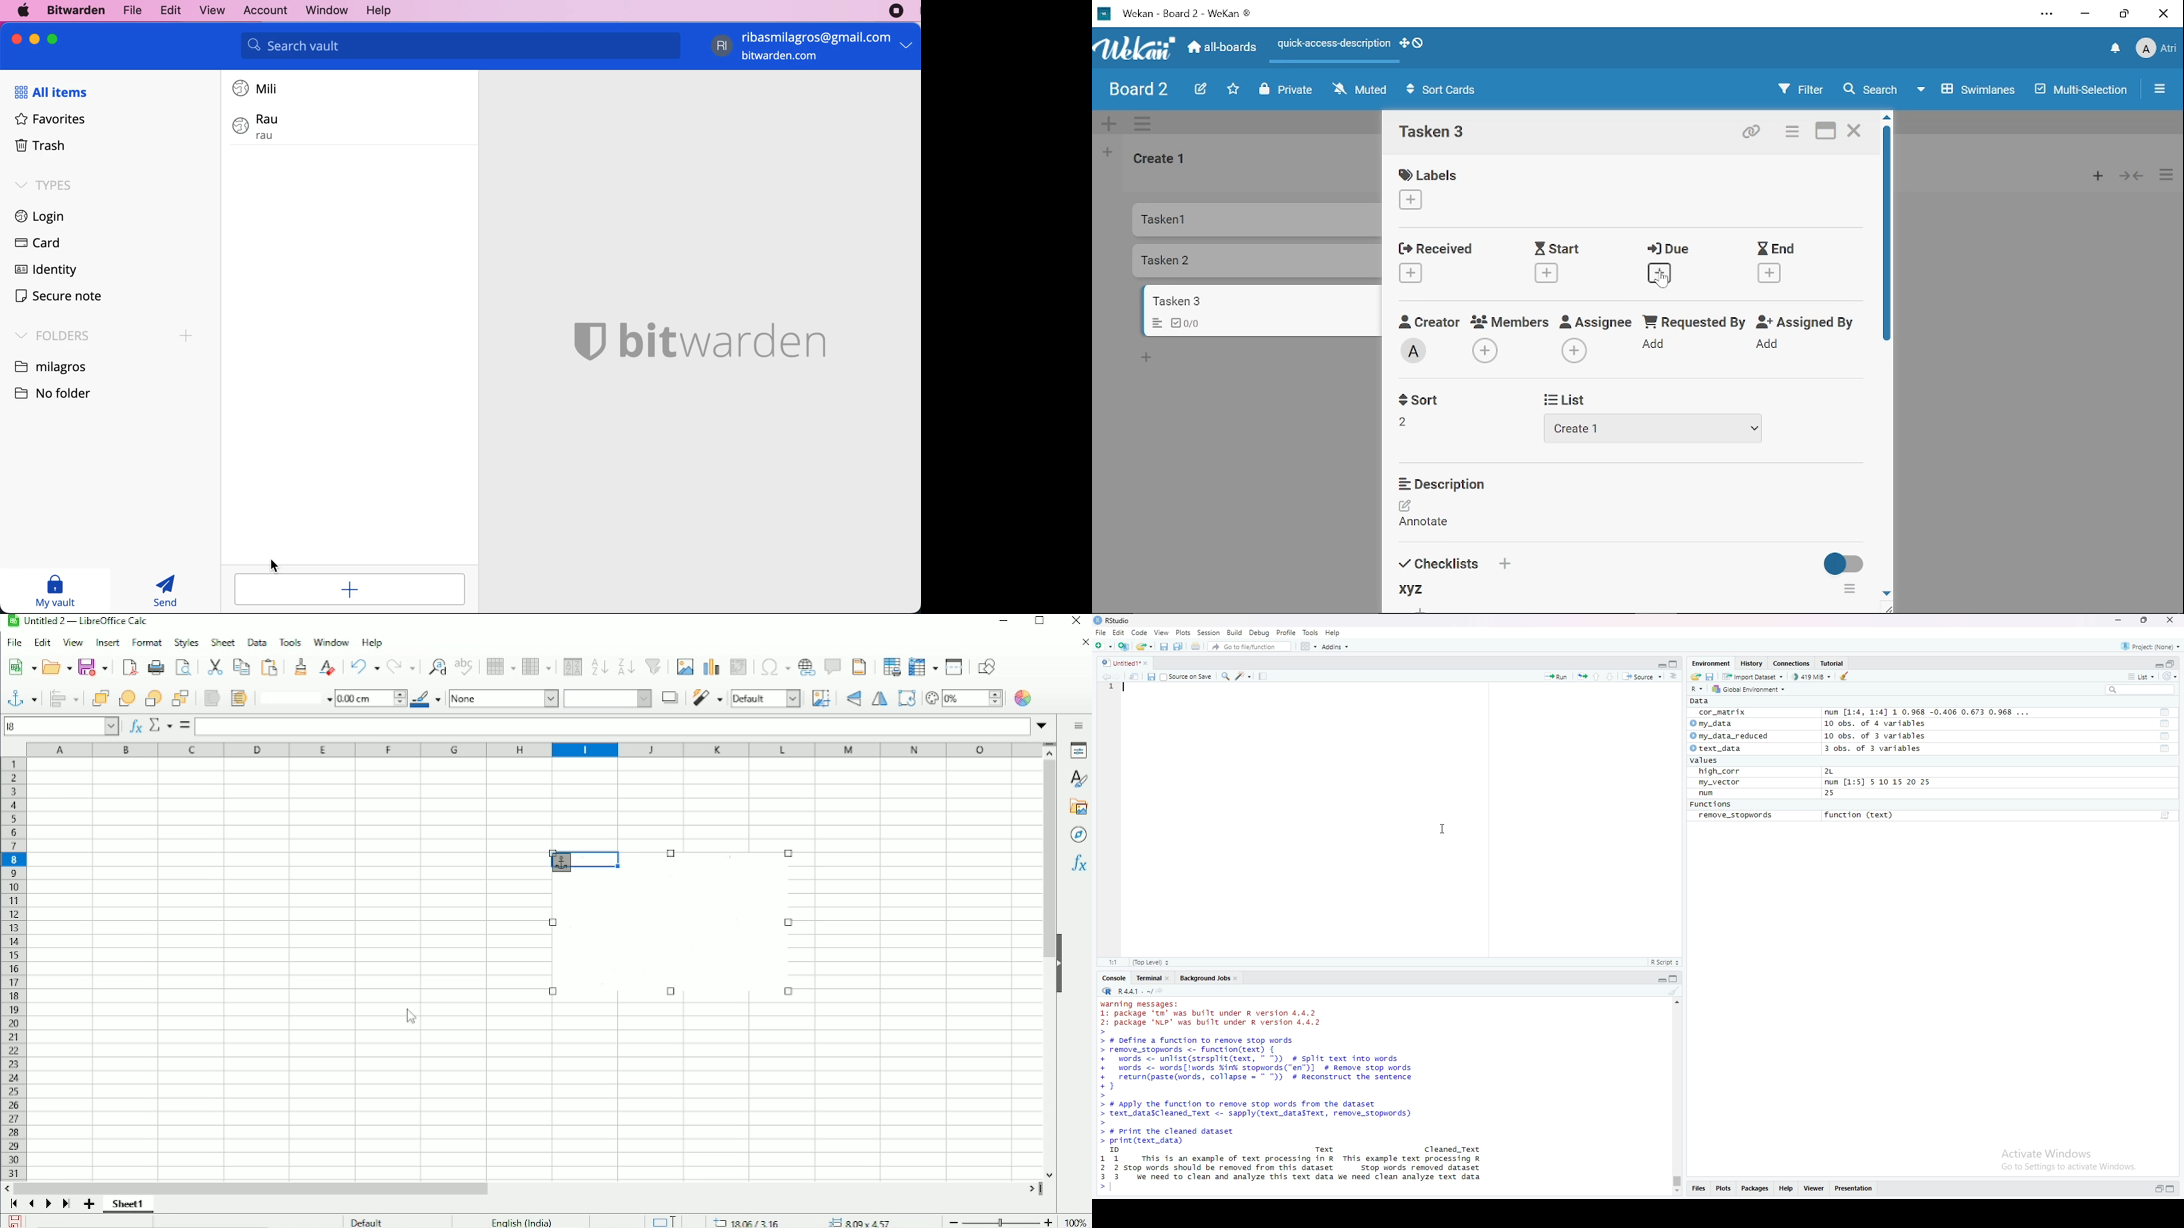 The image size is (2184, 1232). What do you see at coordinates (1112, 620) in the screenshot?
I see `RStudio` at bounding box center [1112, 620].